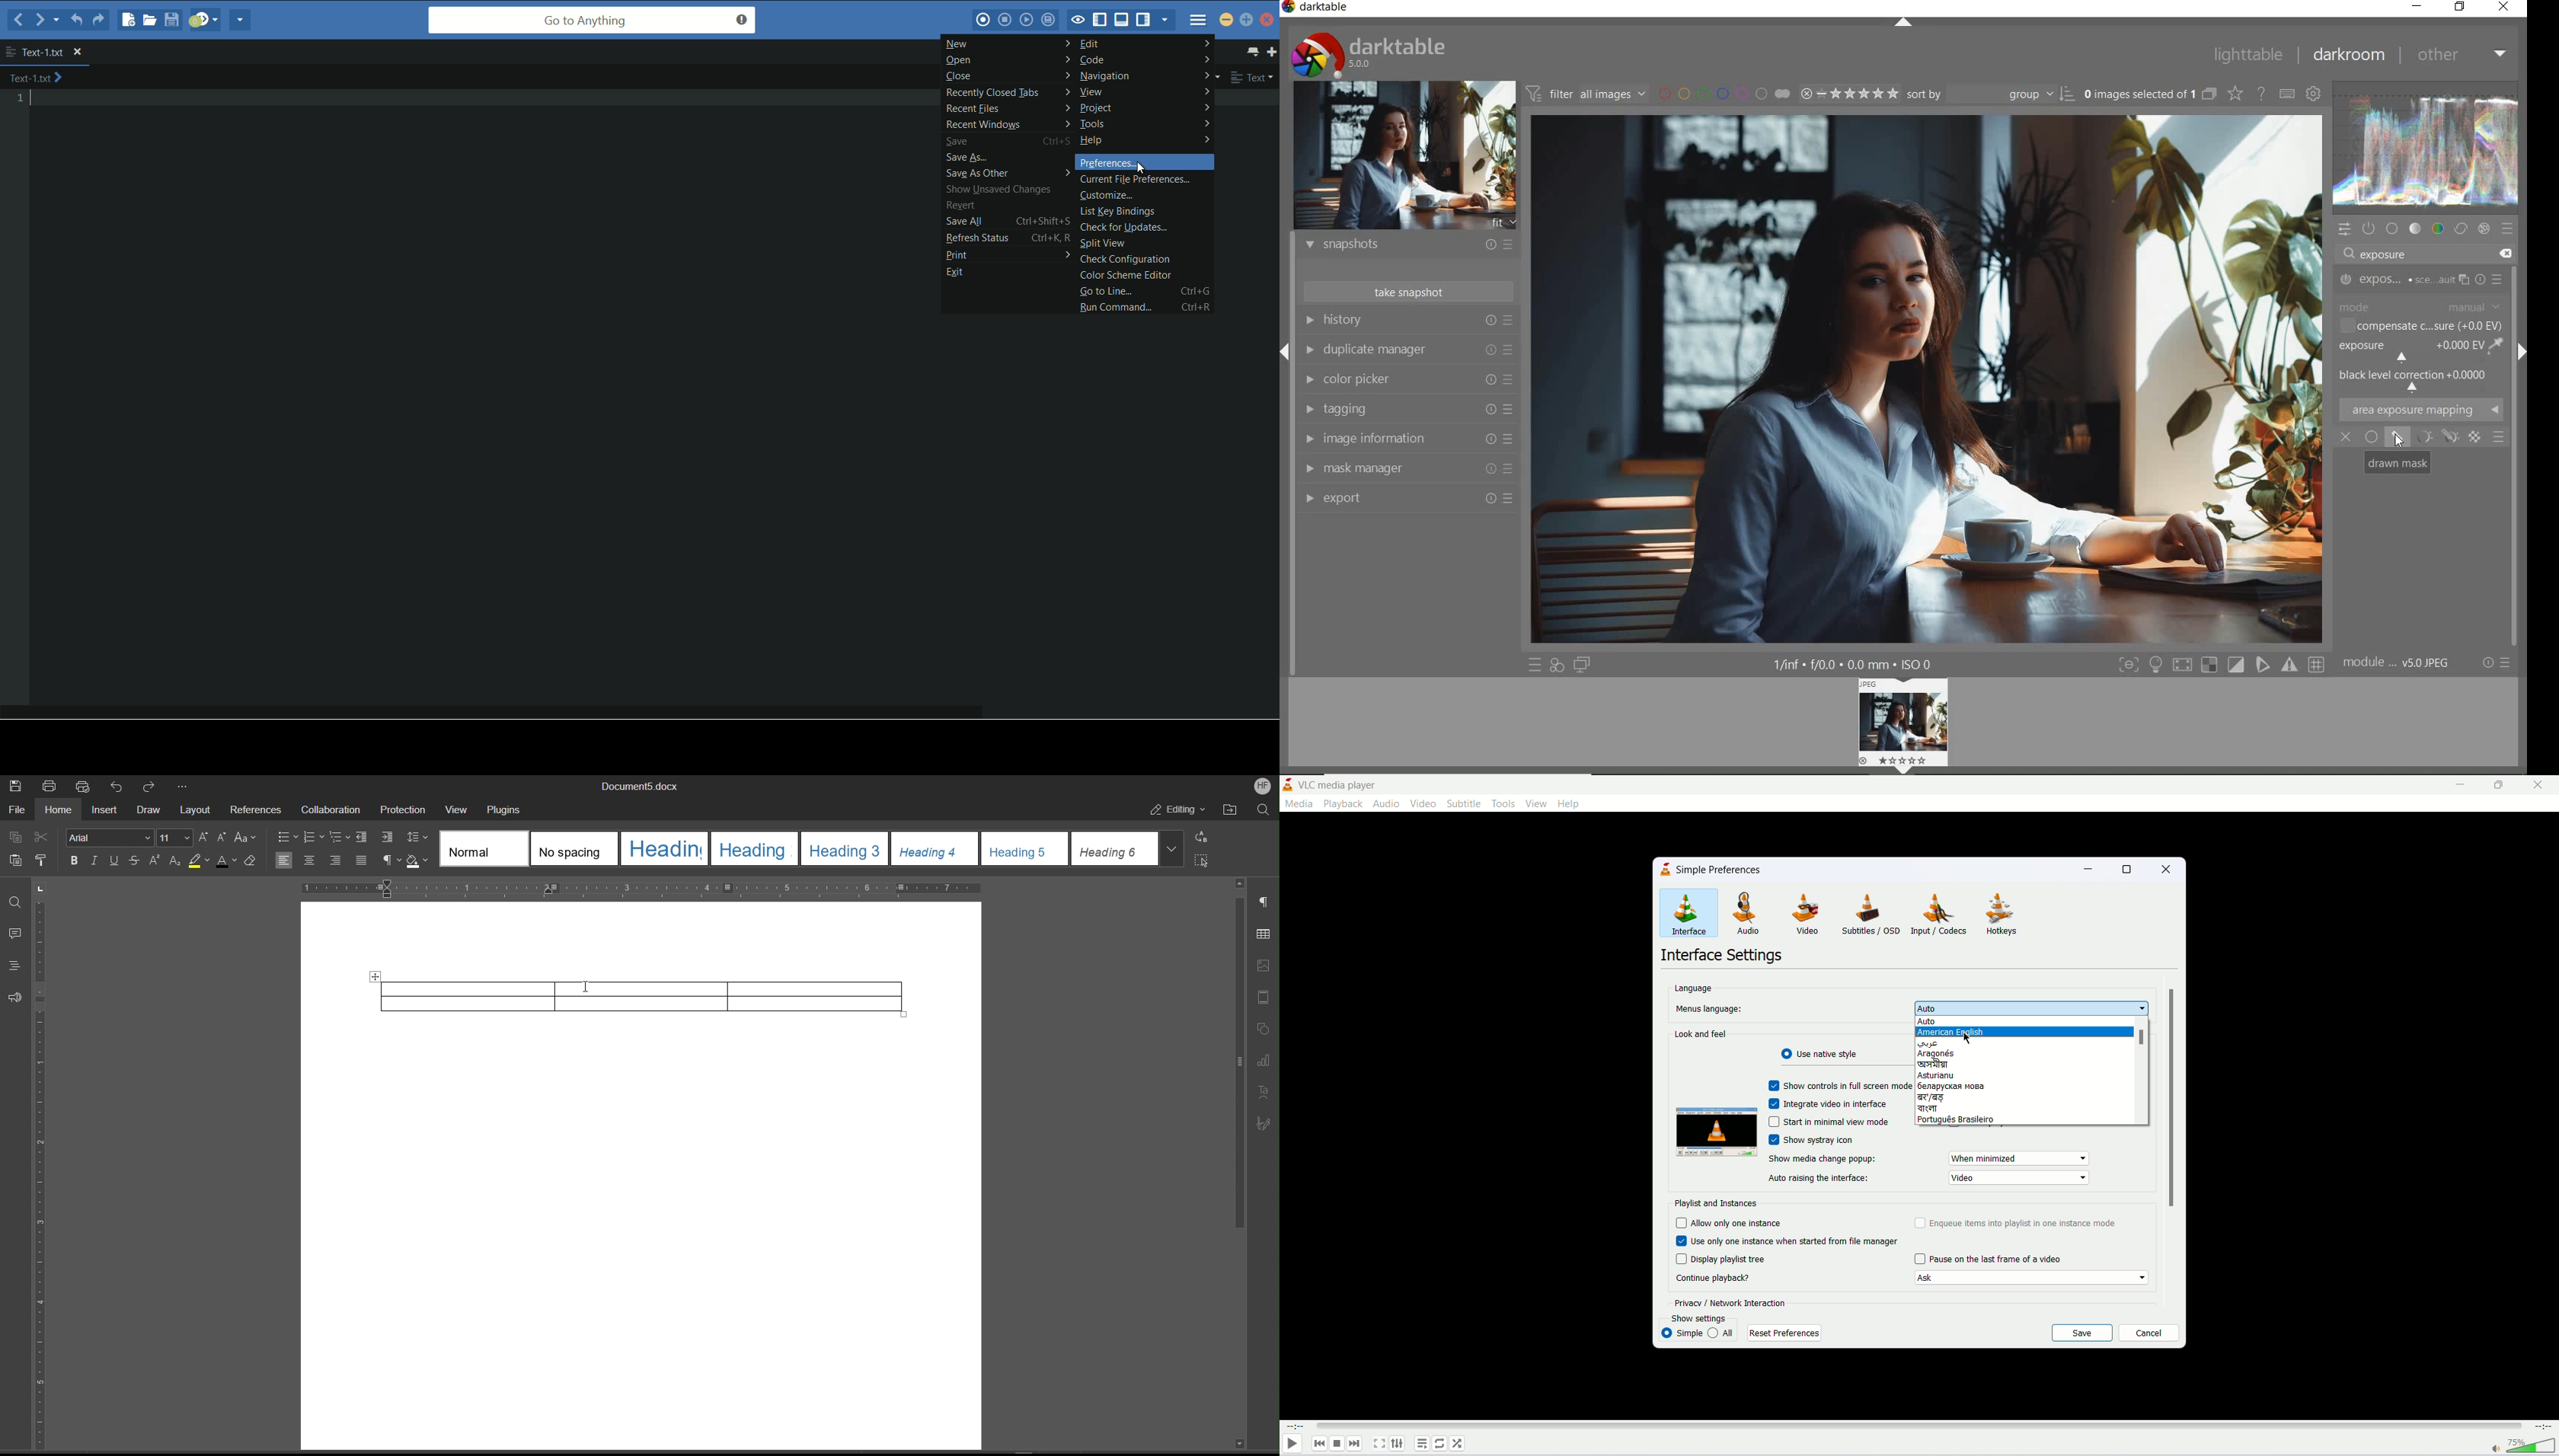 The height and width of the screenshot is (1456, 2576). What do you see at coordinates (1052, 239) in the screenshot?
I see `ctrl+K, R` at bounding box center [1052, 239].